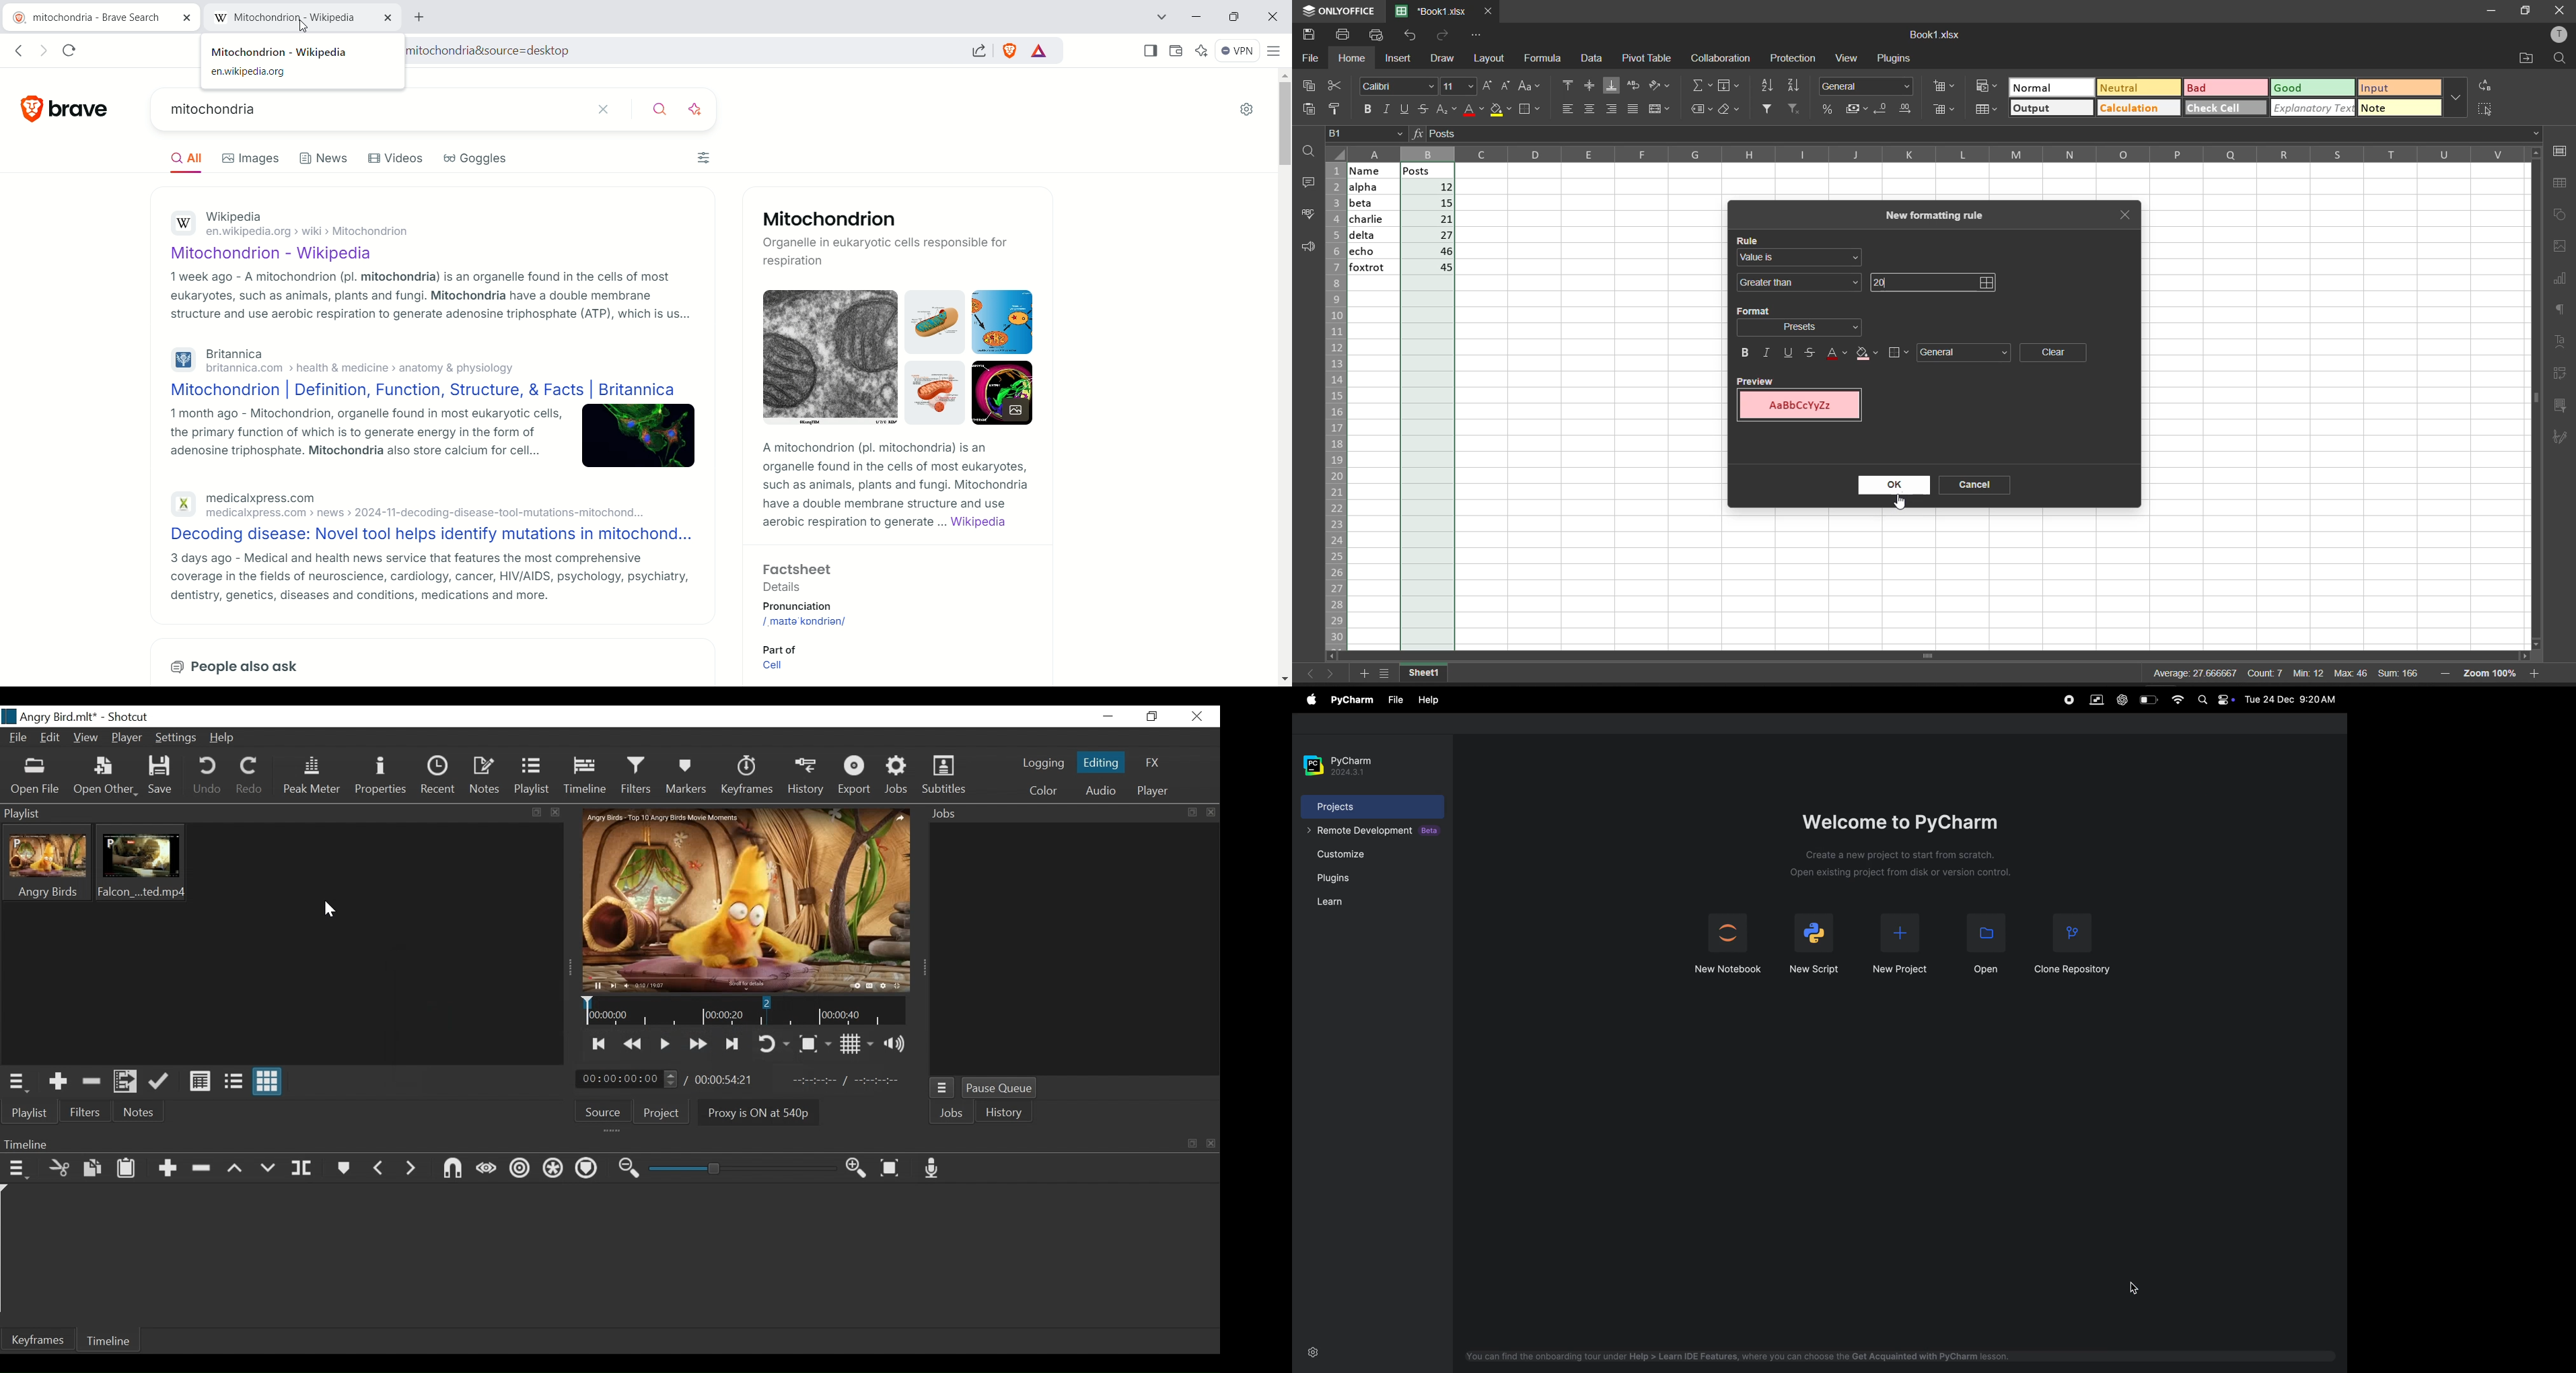 The width and height of the screenshot is (2576, 1400). I want to click on row name, so click(1338, 401).